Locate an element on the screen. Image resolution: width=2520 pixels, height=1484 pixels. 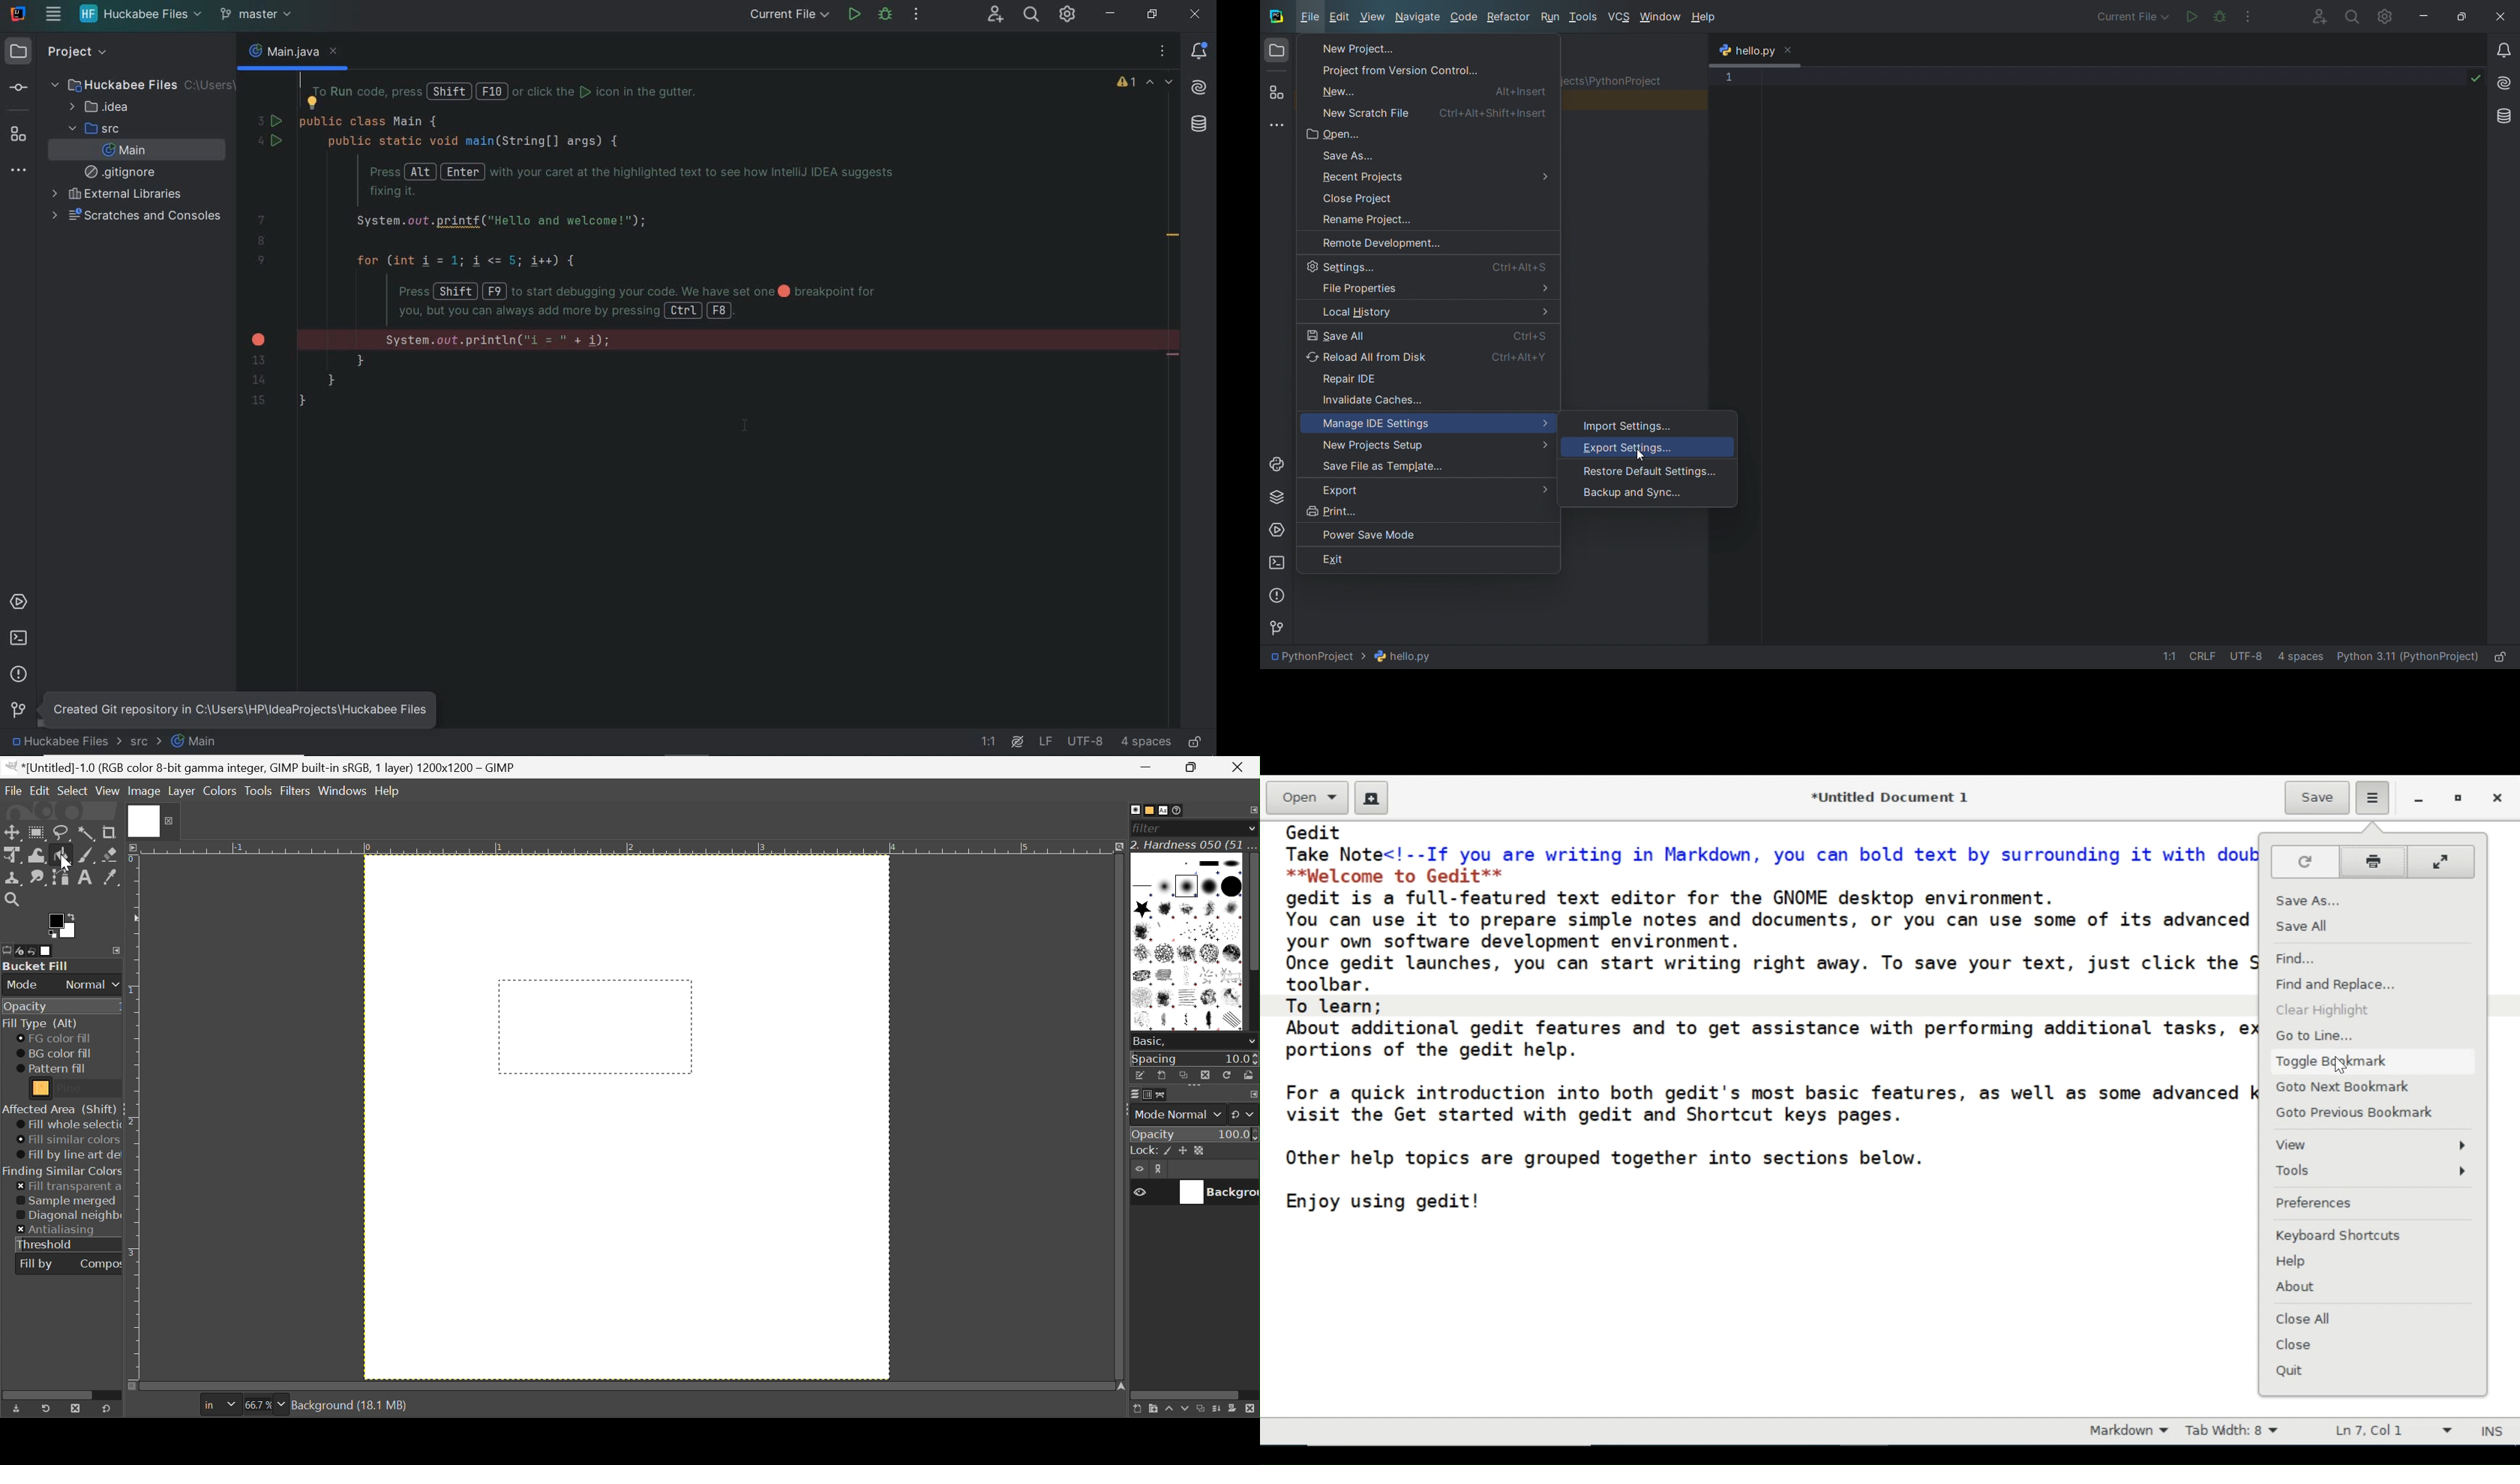
BG color fill is located at coordinates (54, 1054).